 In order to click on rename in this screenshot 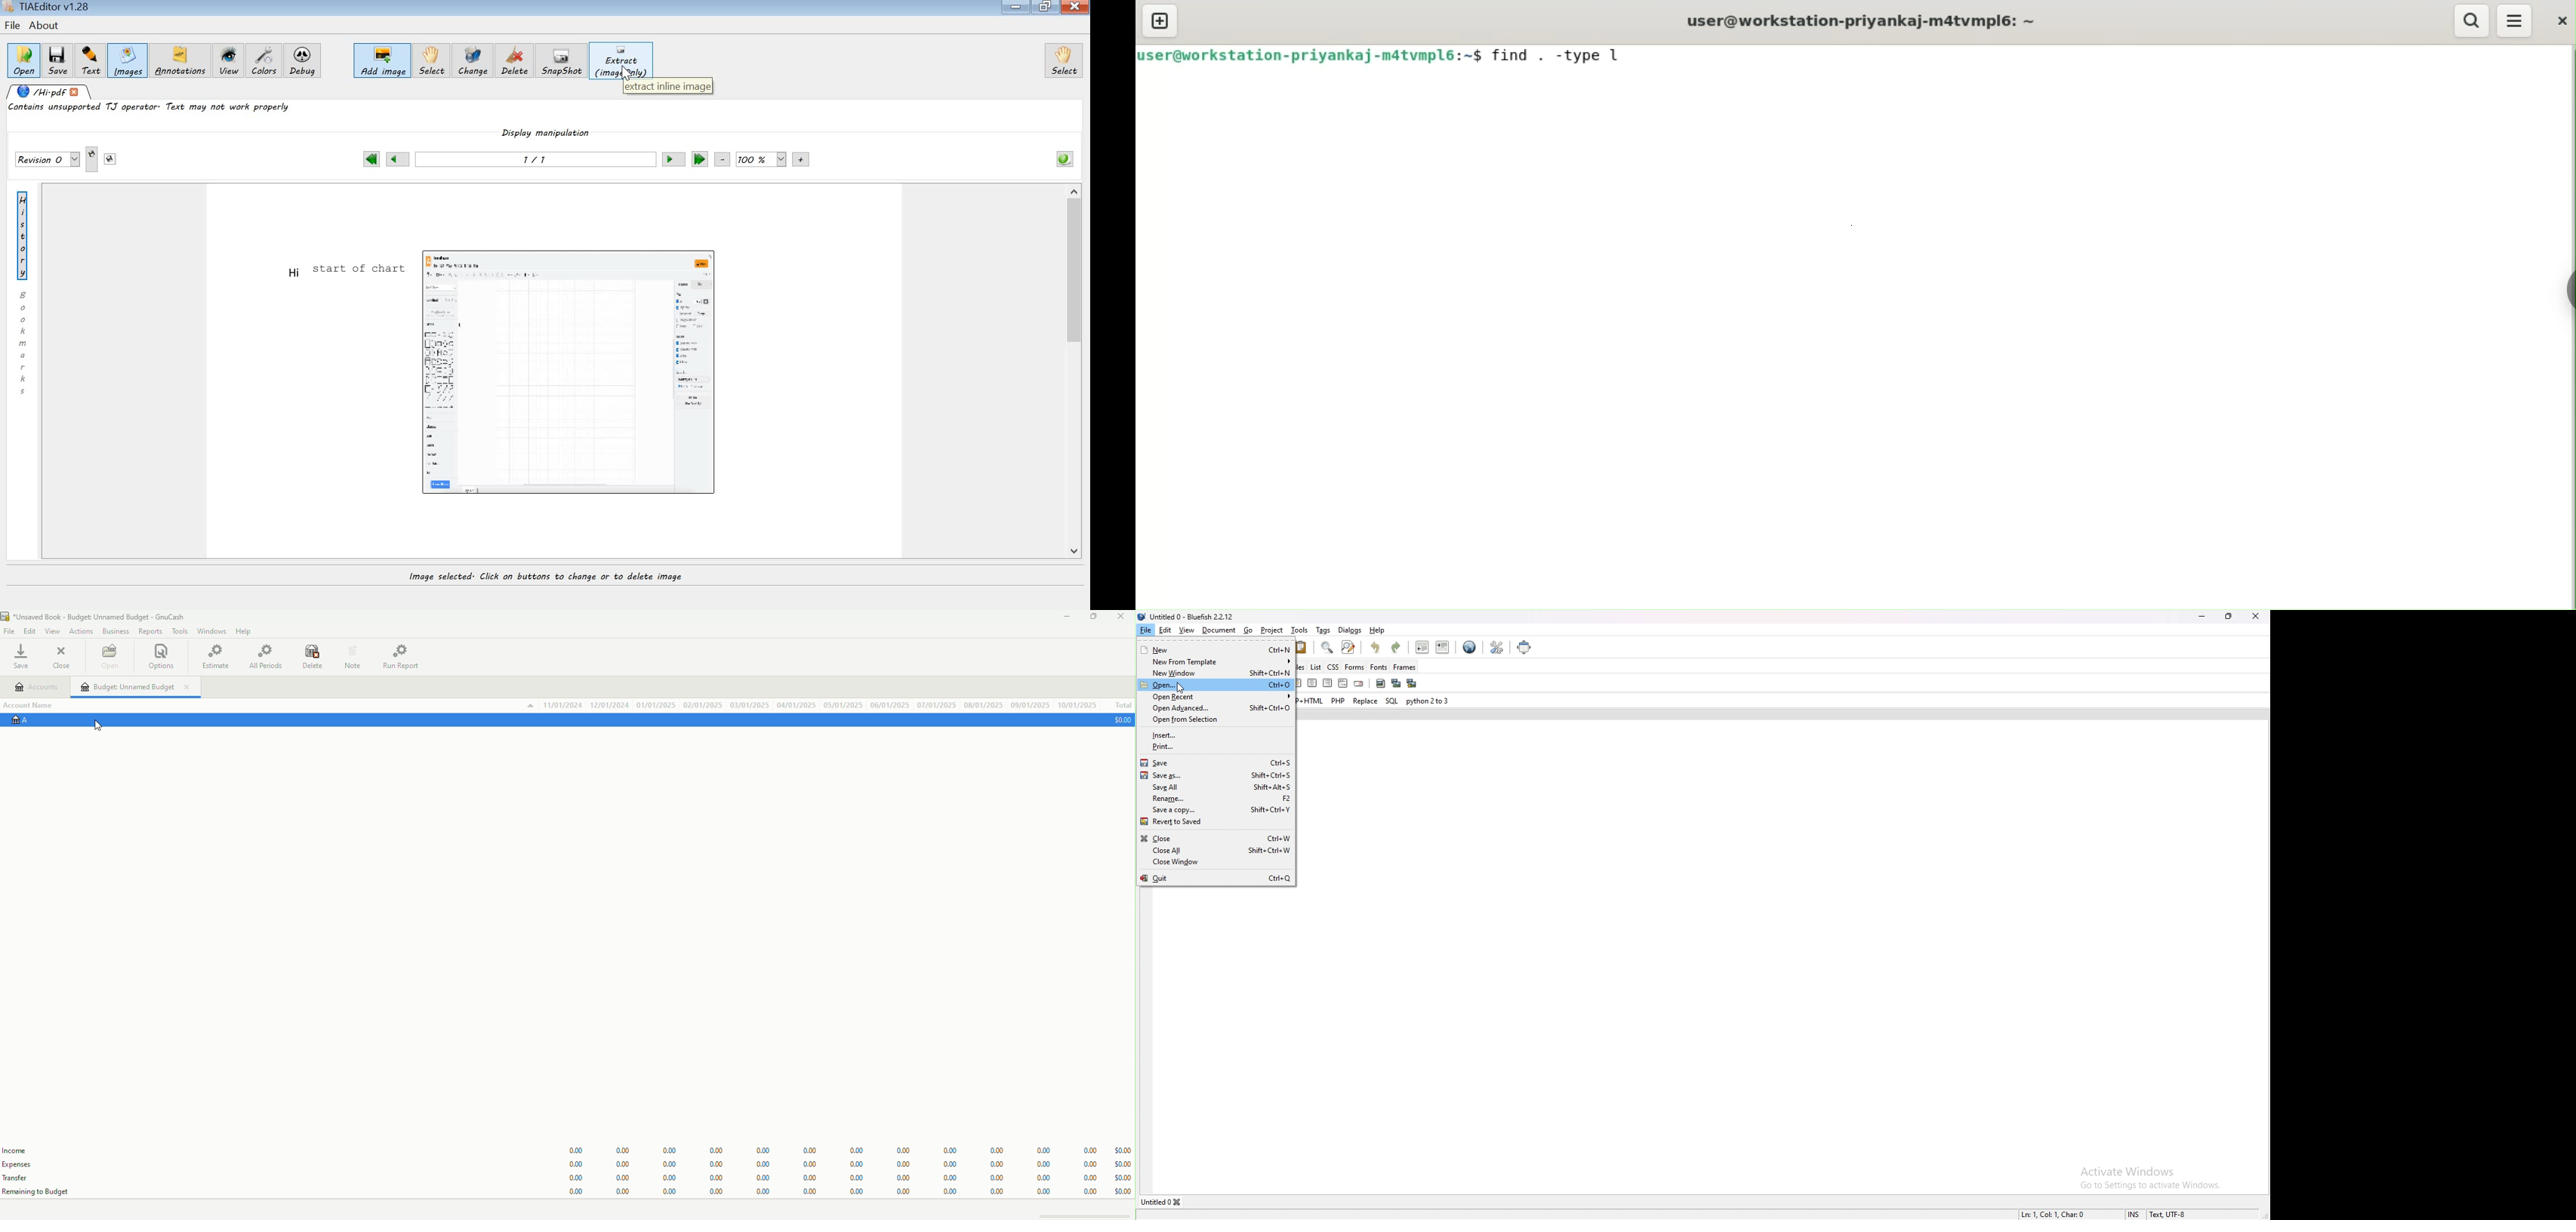, I will do `click(1185, 797)`.